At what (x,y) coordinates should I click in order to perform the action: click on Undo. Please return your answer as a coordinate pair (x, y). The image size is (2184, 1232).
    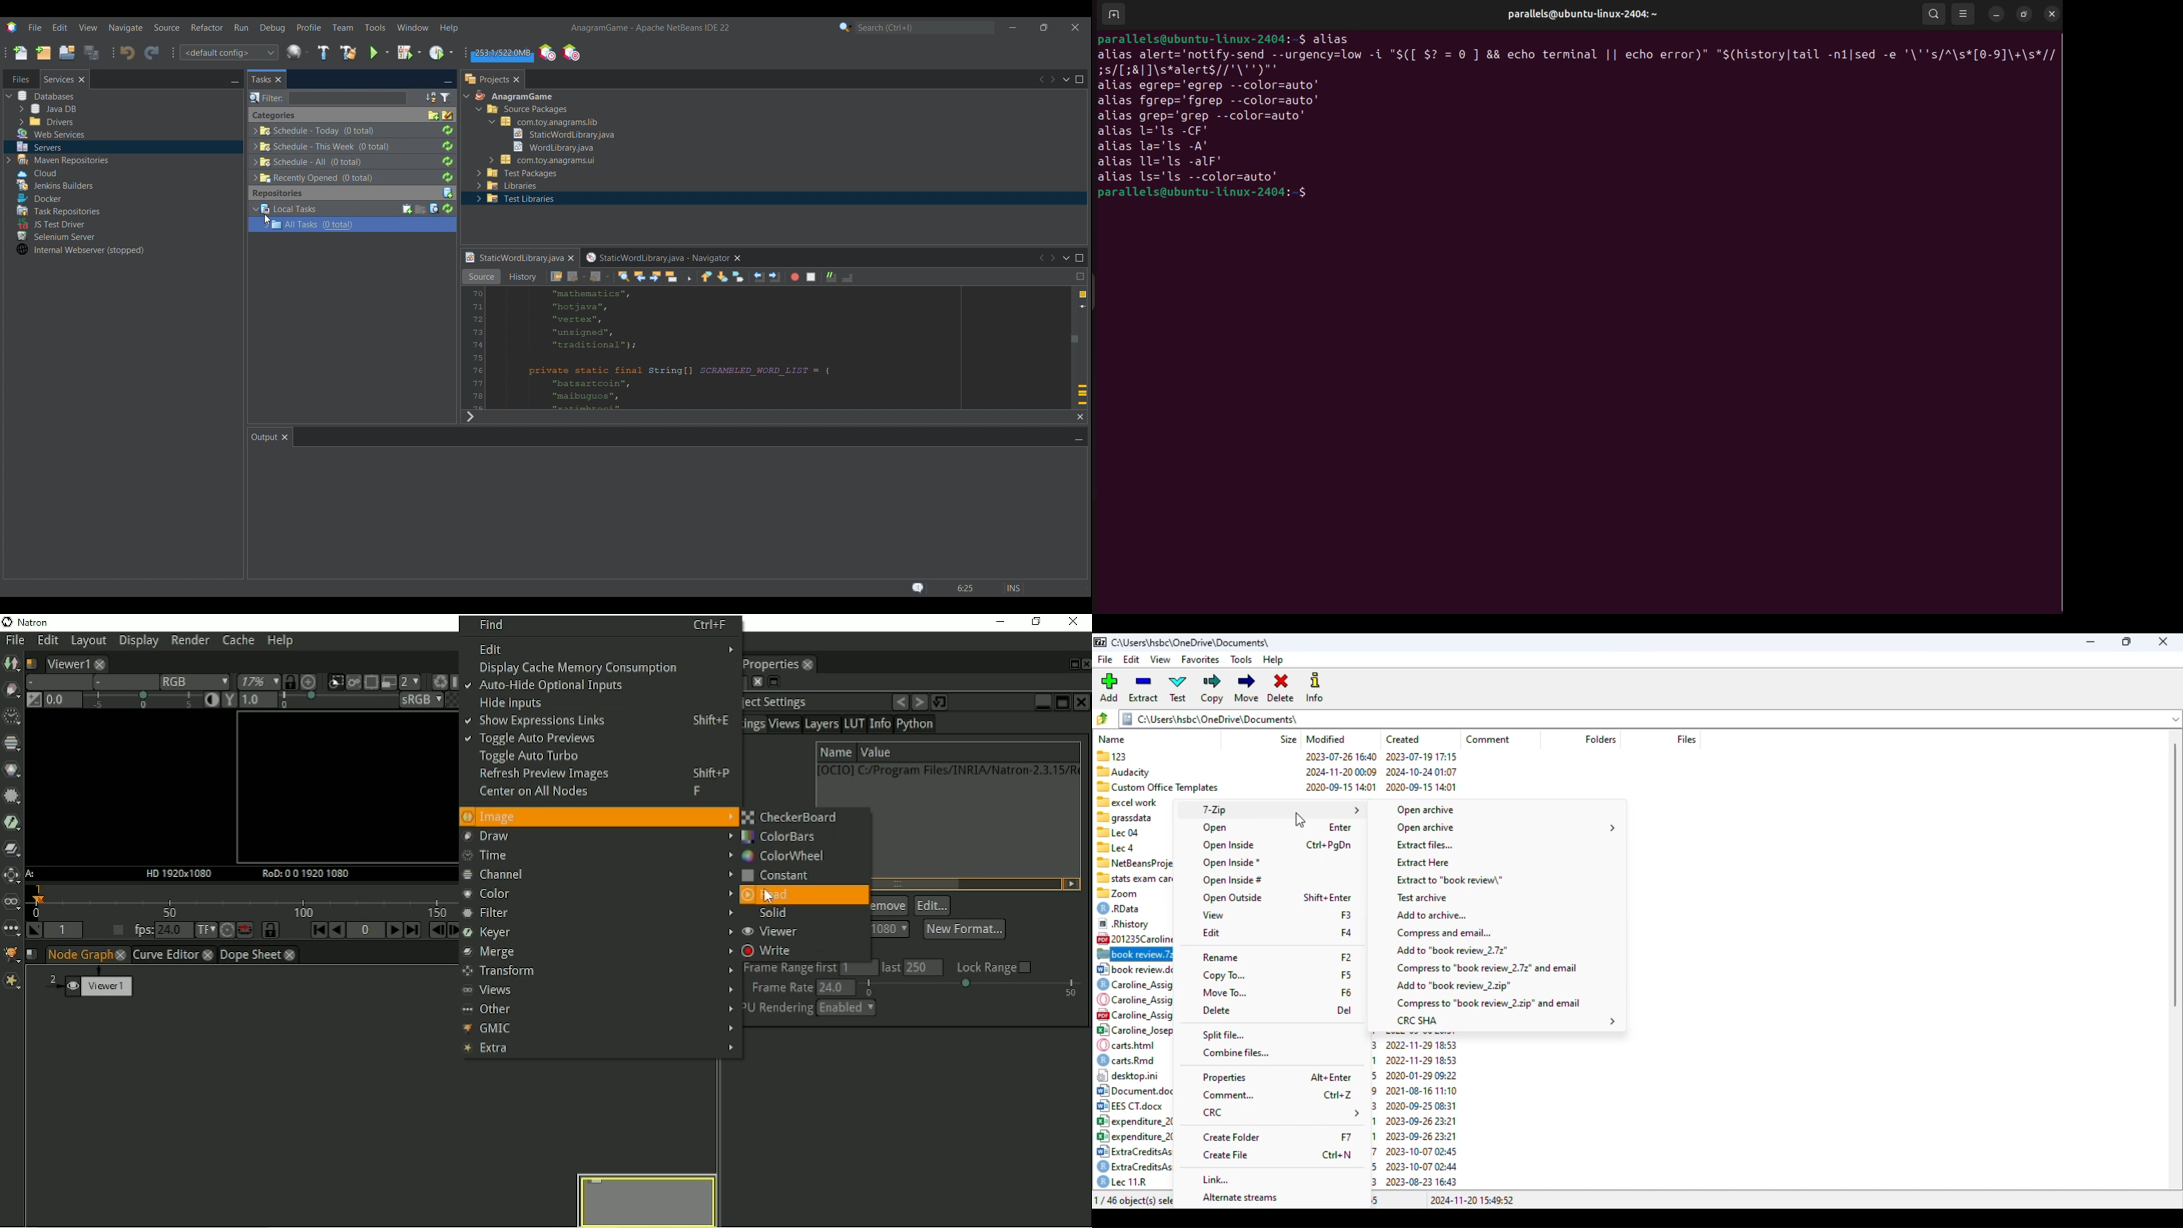
    Looking at the image, I should click on (127, 52).